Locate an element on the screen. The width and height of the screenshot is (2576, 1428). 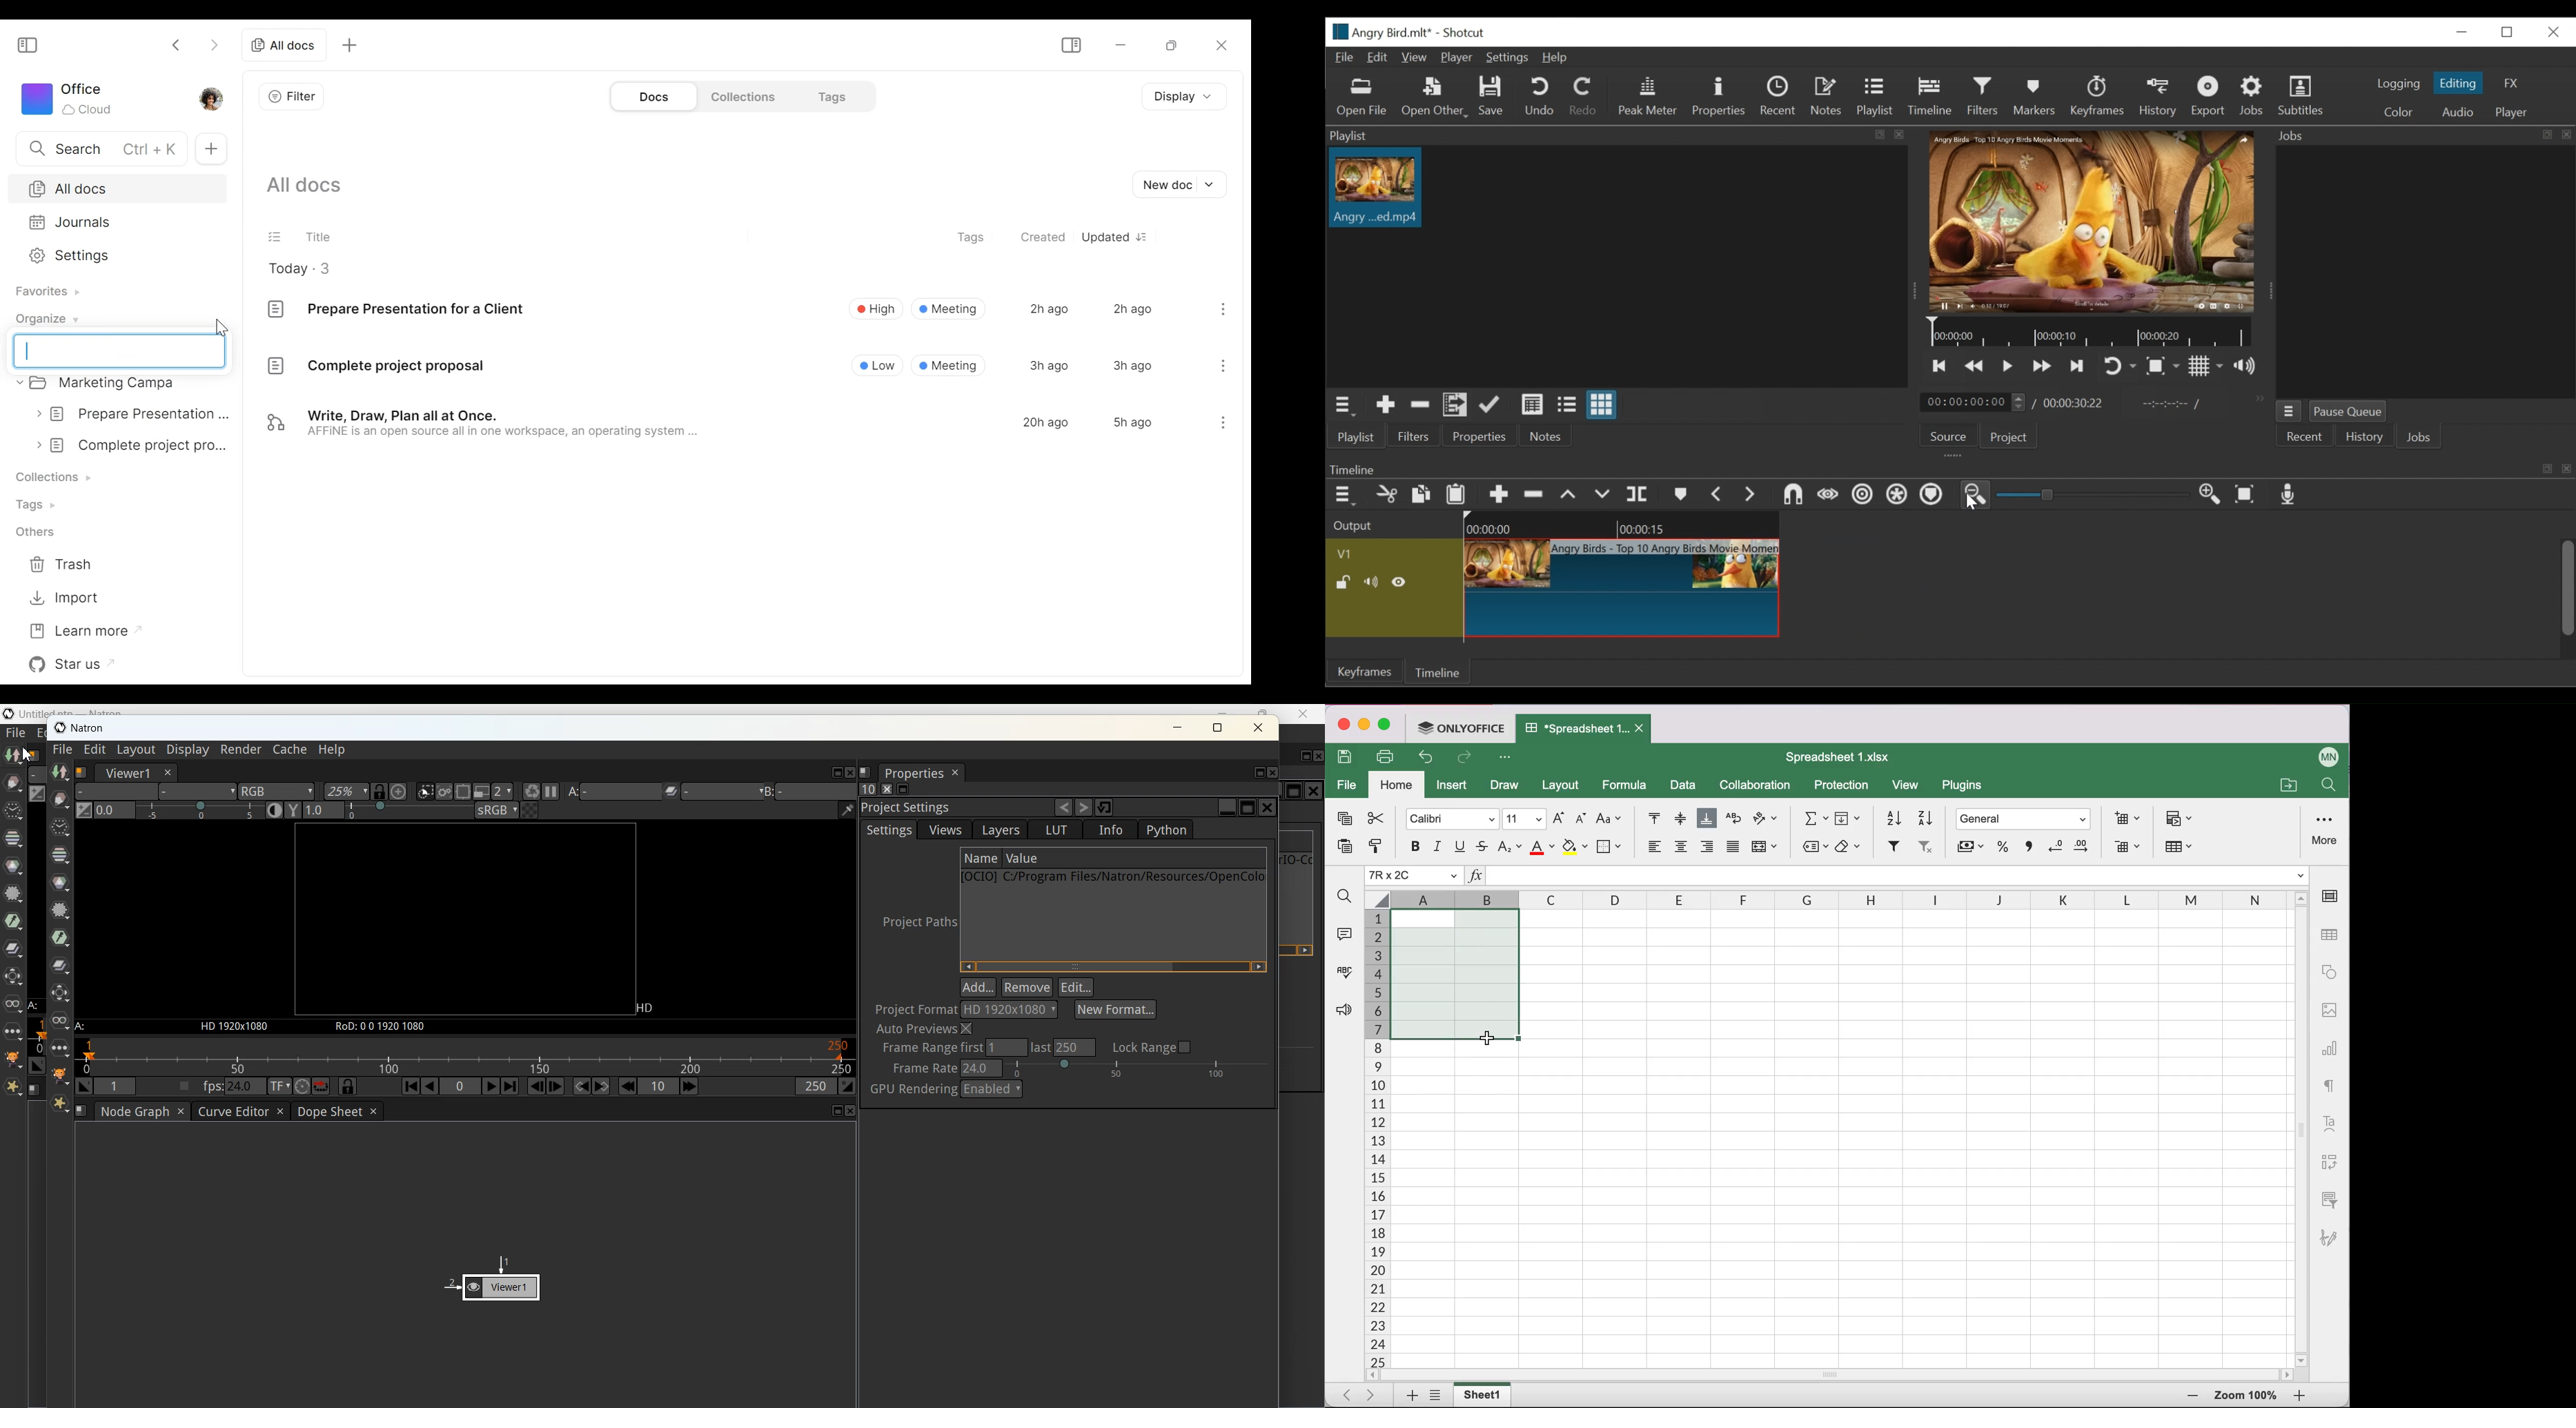
user name is located at coordinates (2329, 755).